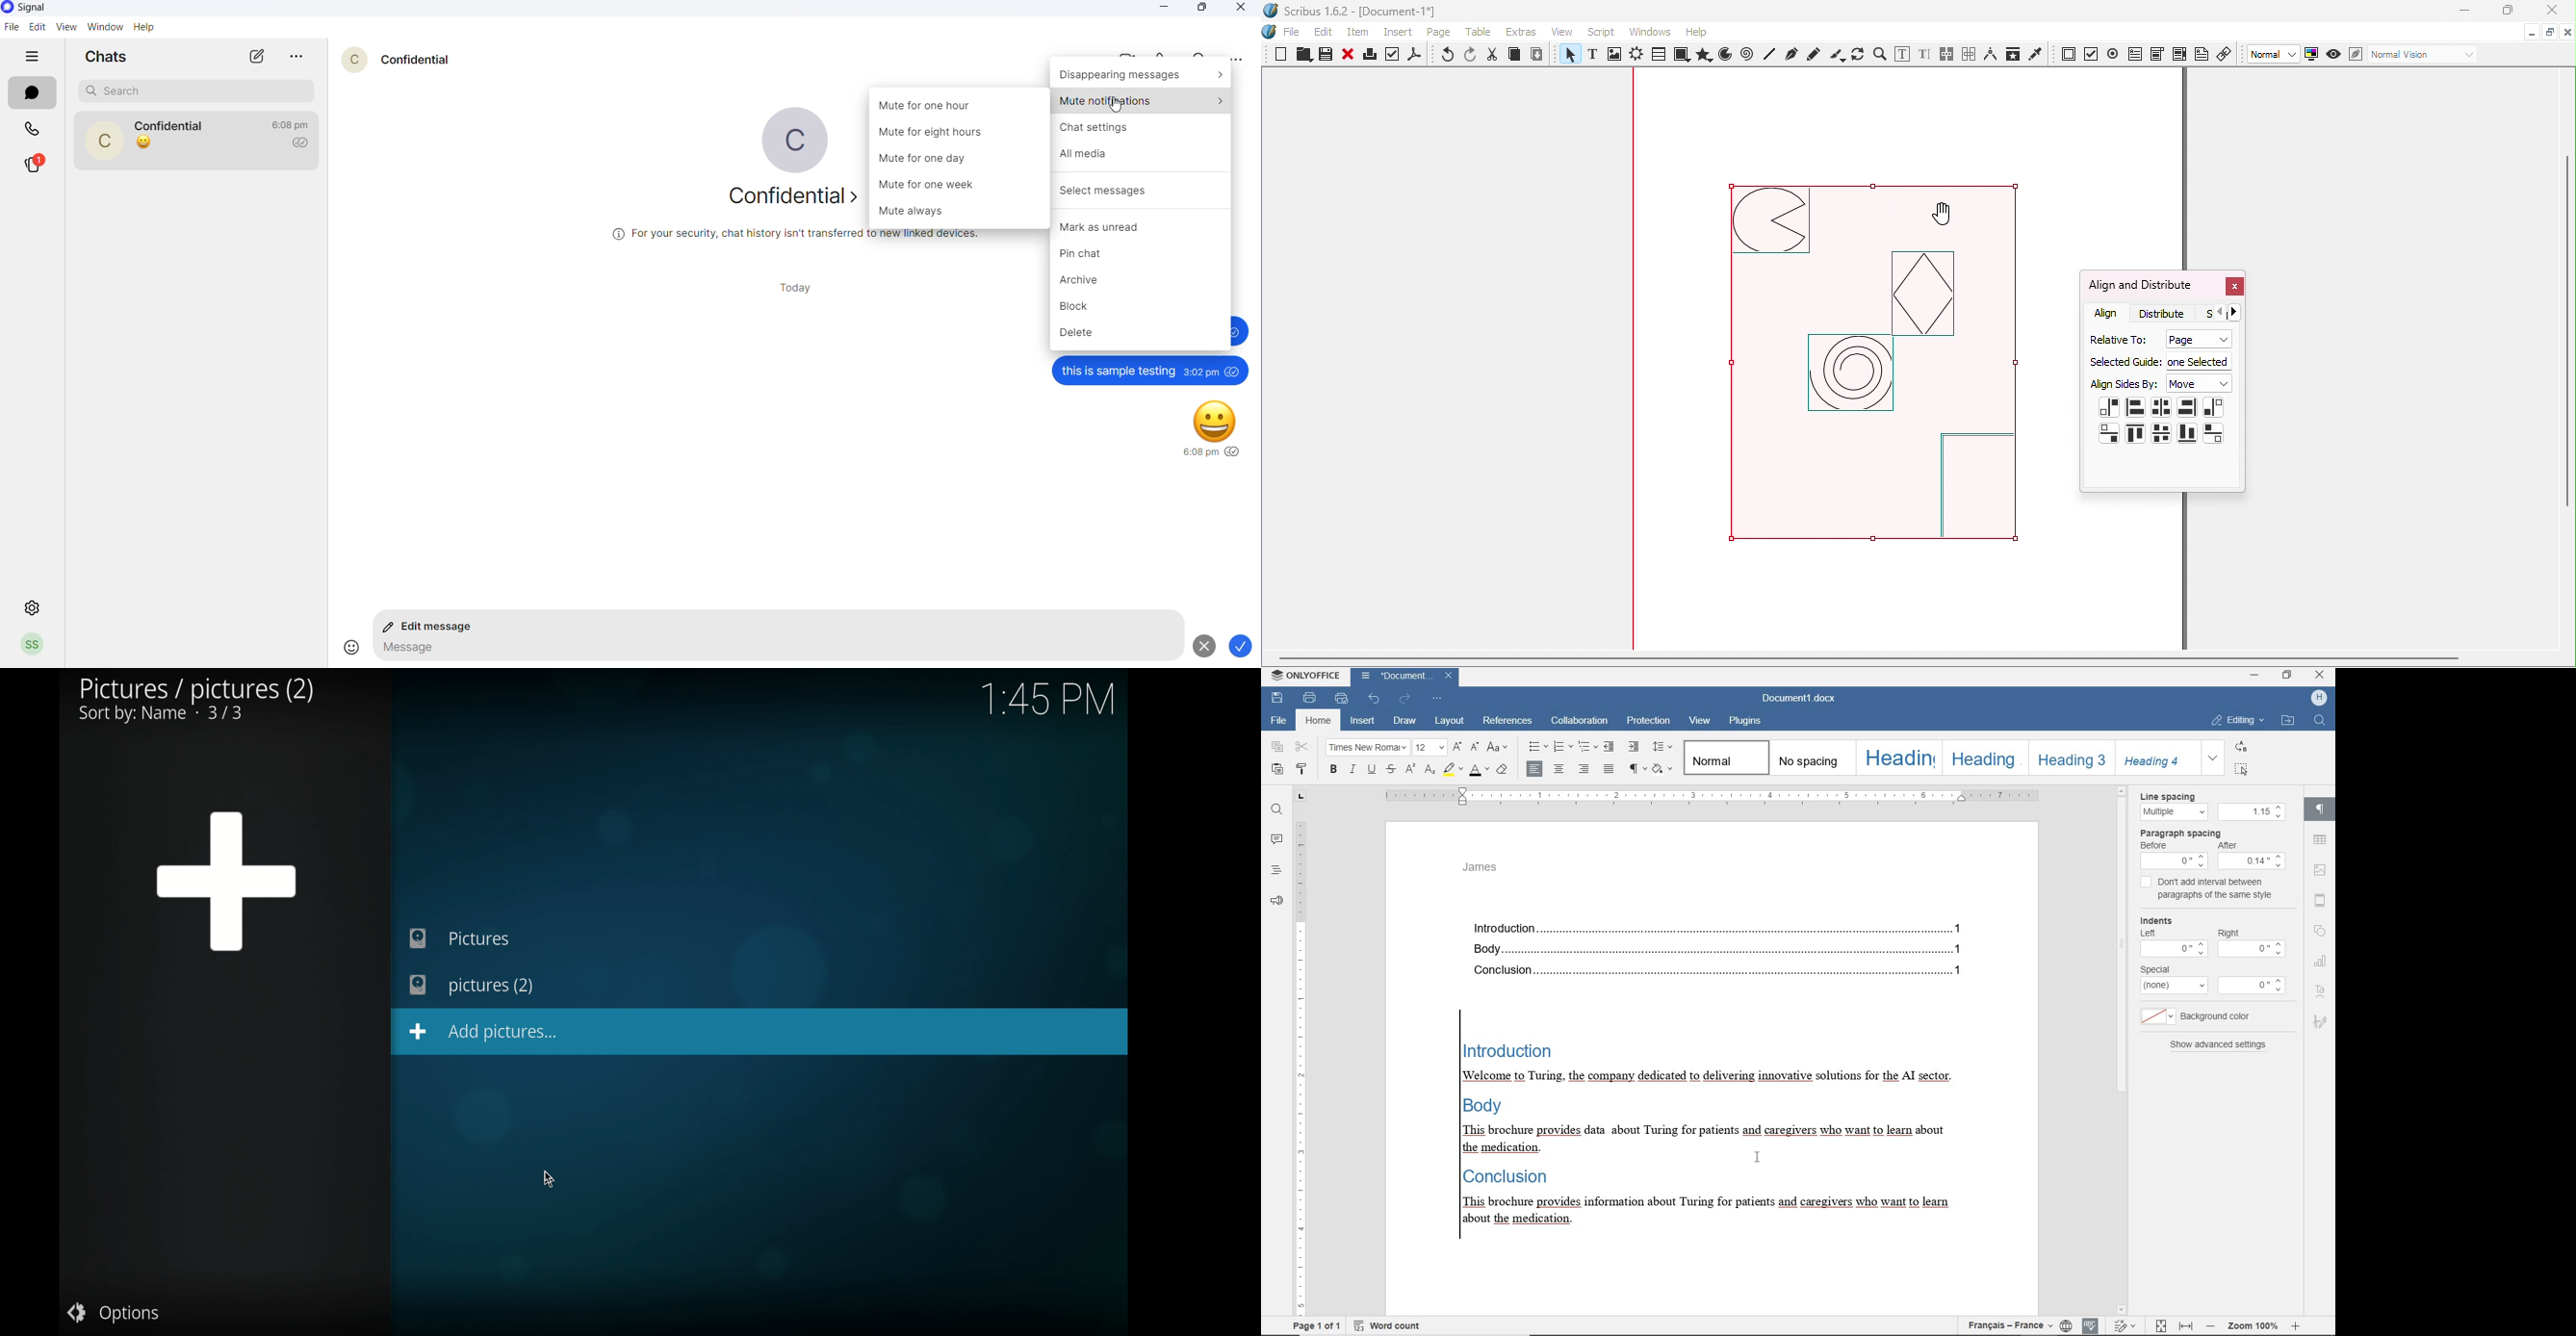 The width and height of the screenshot is (2576, 1344). What do you see at coordinates (348, 57) in the screenshot?
I see `profile picture` at bounding box center [348, 57].